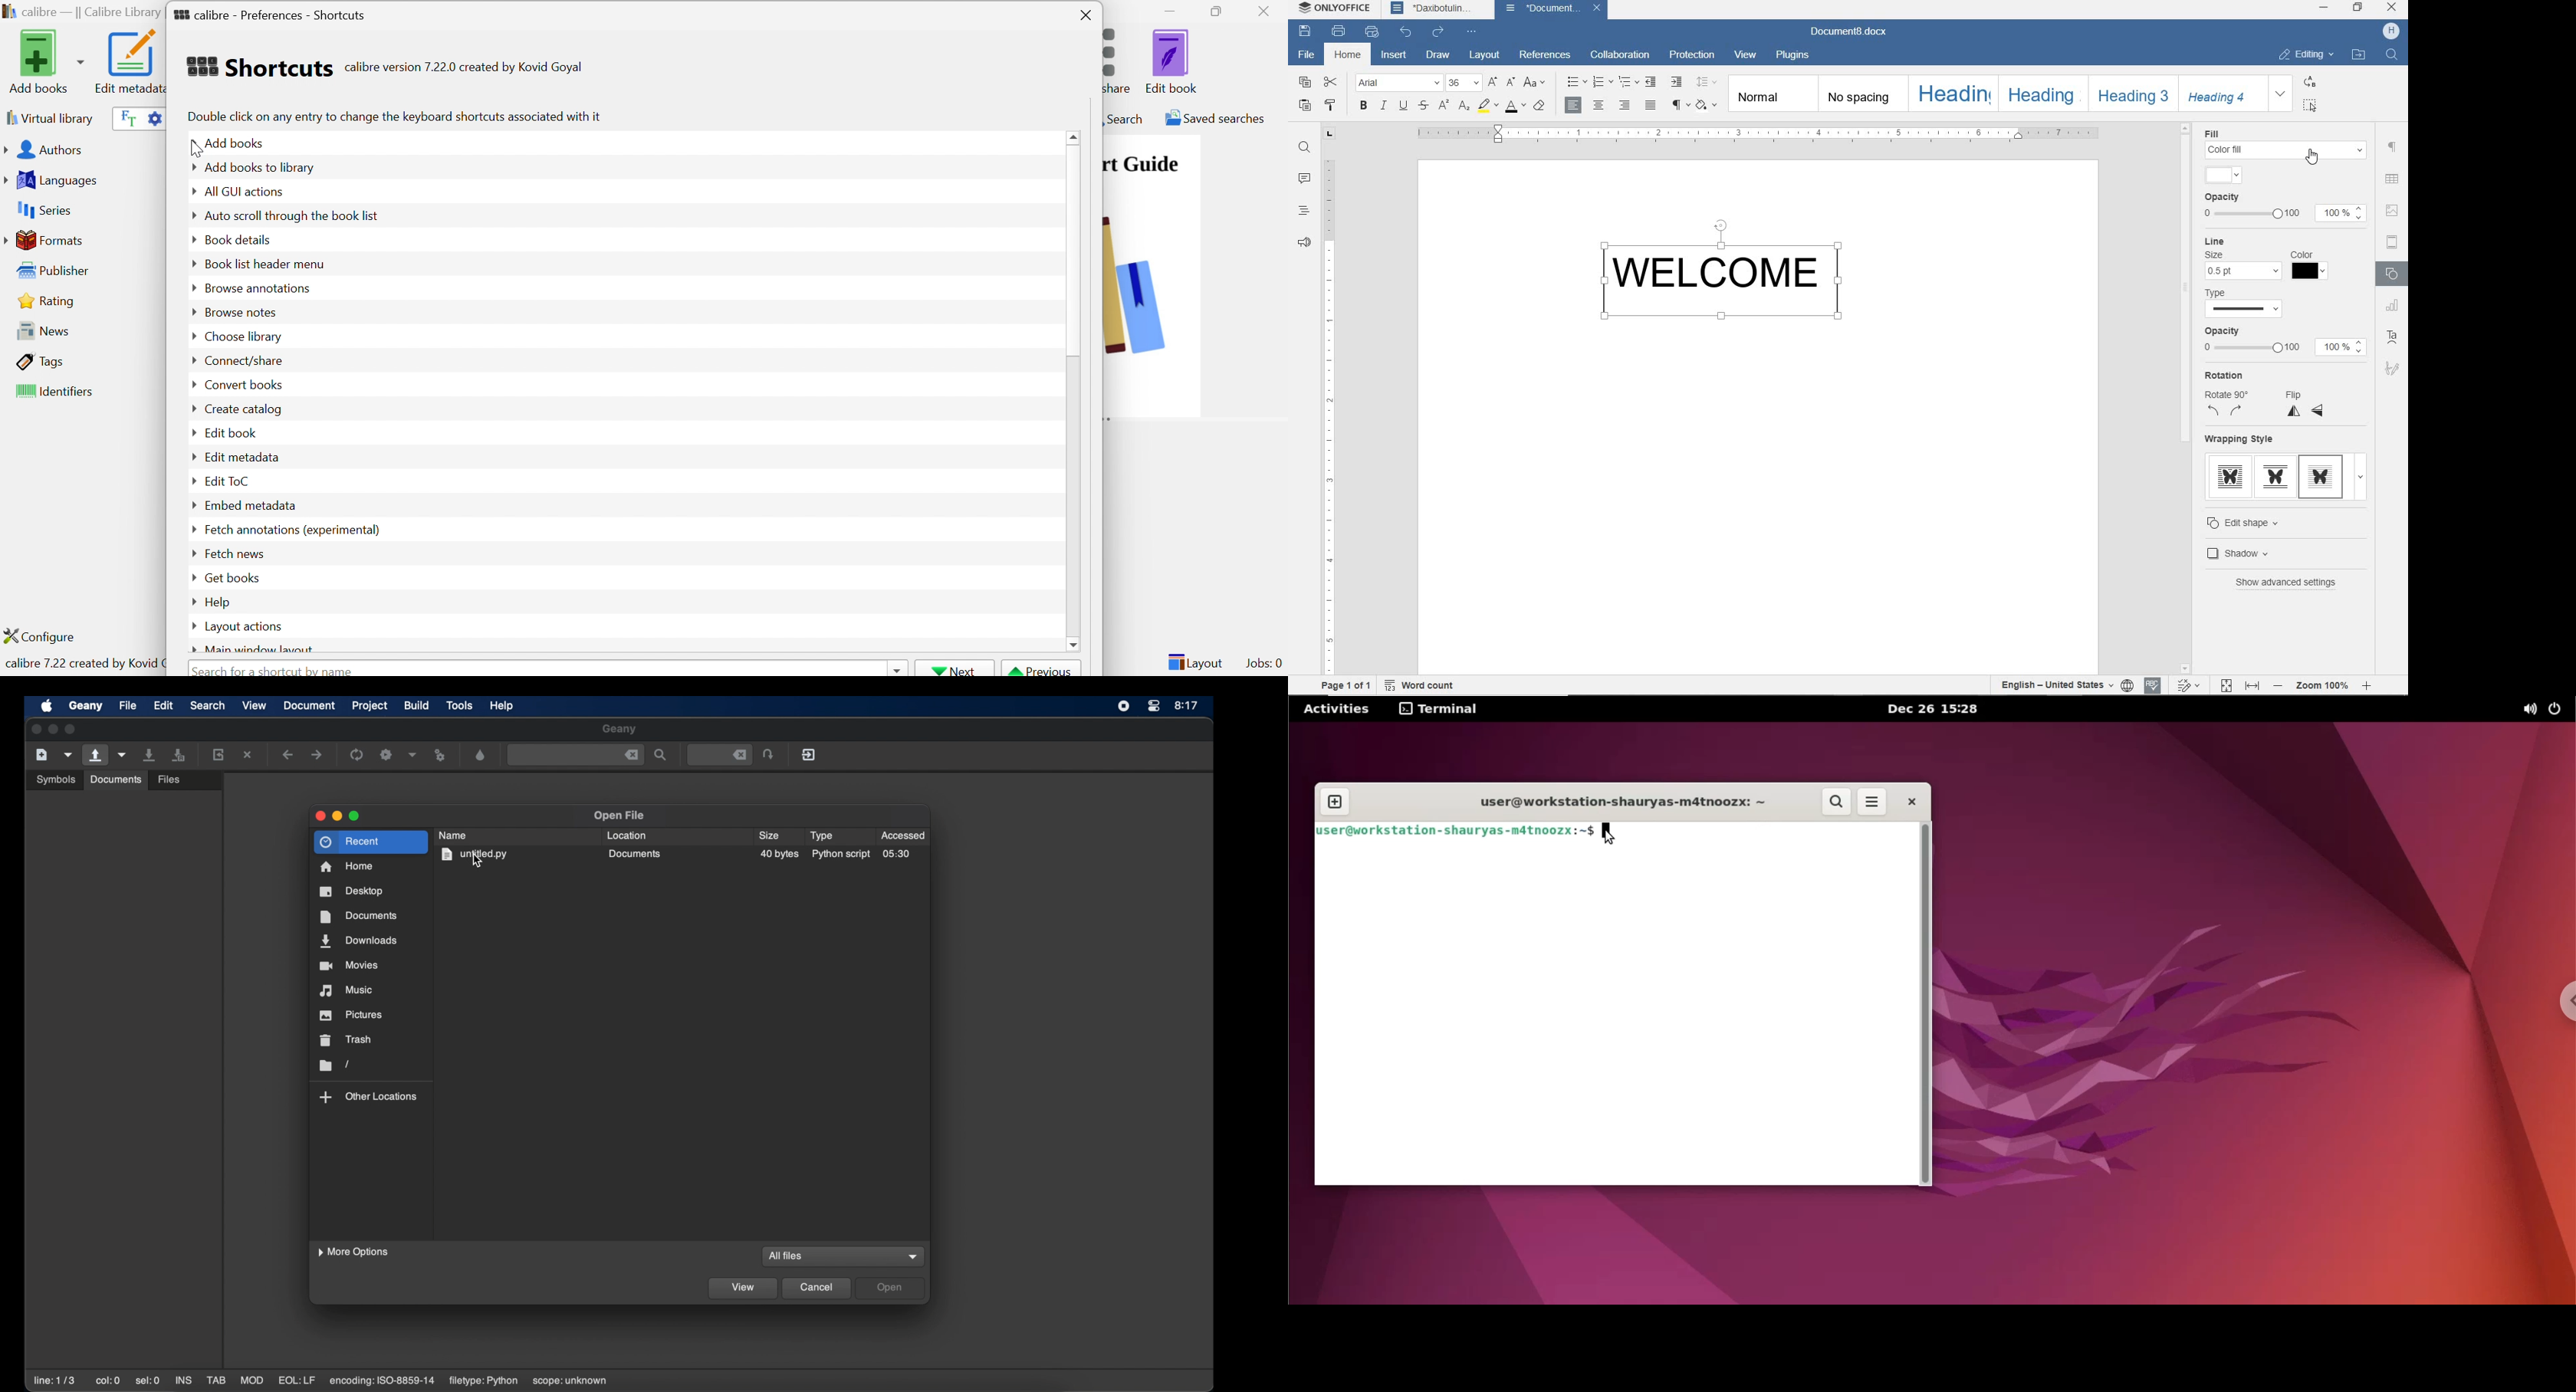 This screenshot has height=1400, width=2576. What do you see at coordinates (1220, 12) in the screenshot?
I see `Restore Down` at bounding box center [1220, 12].